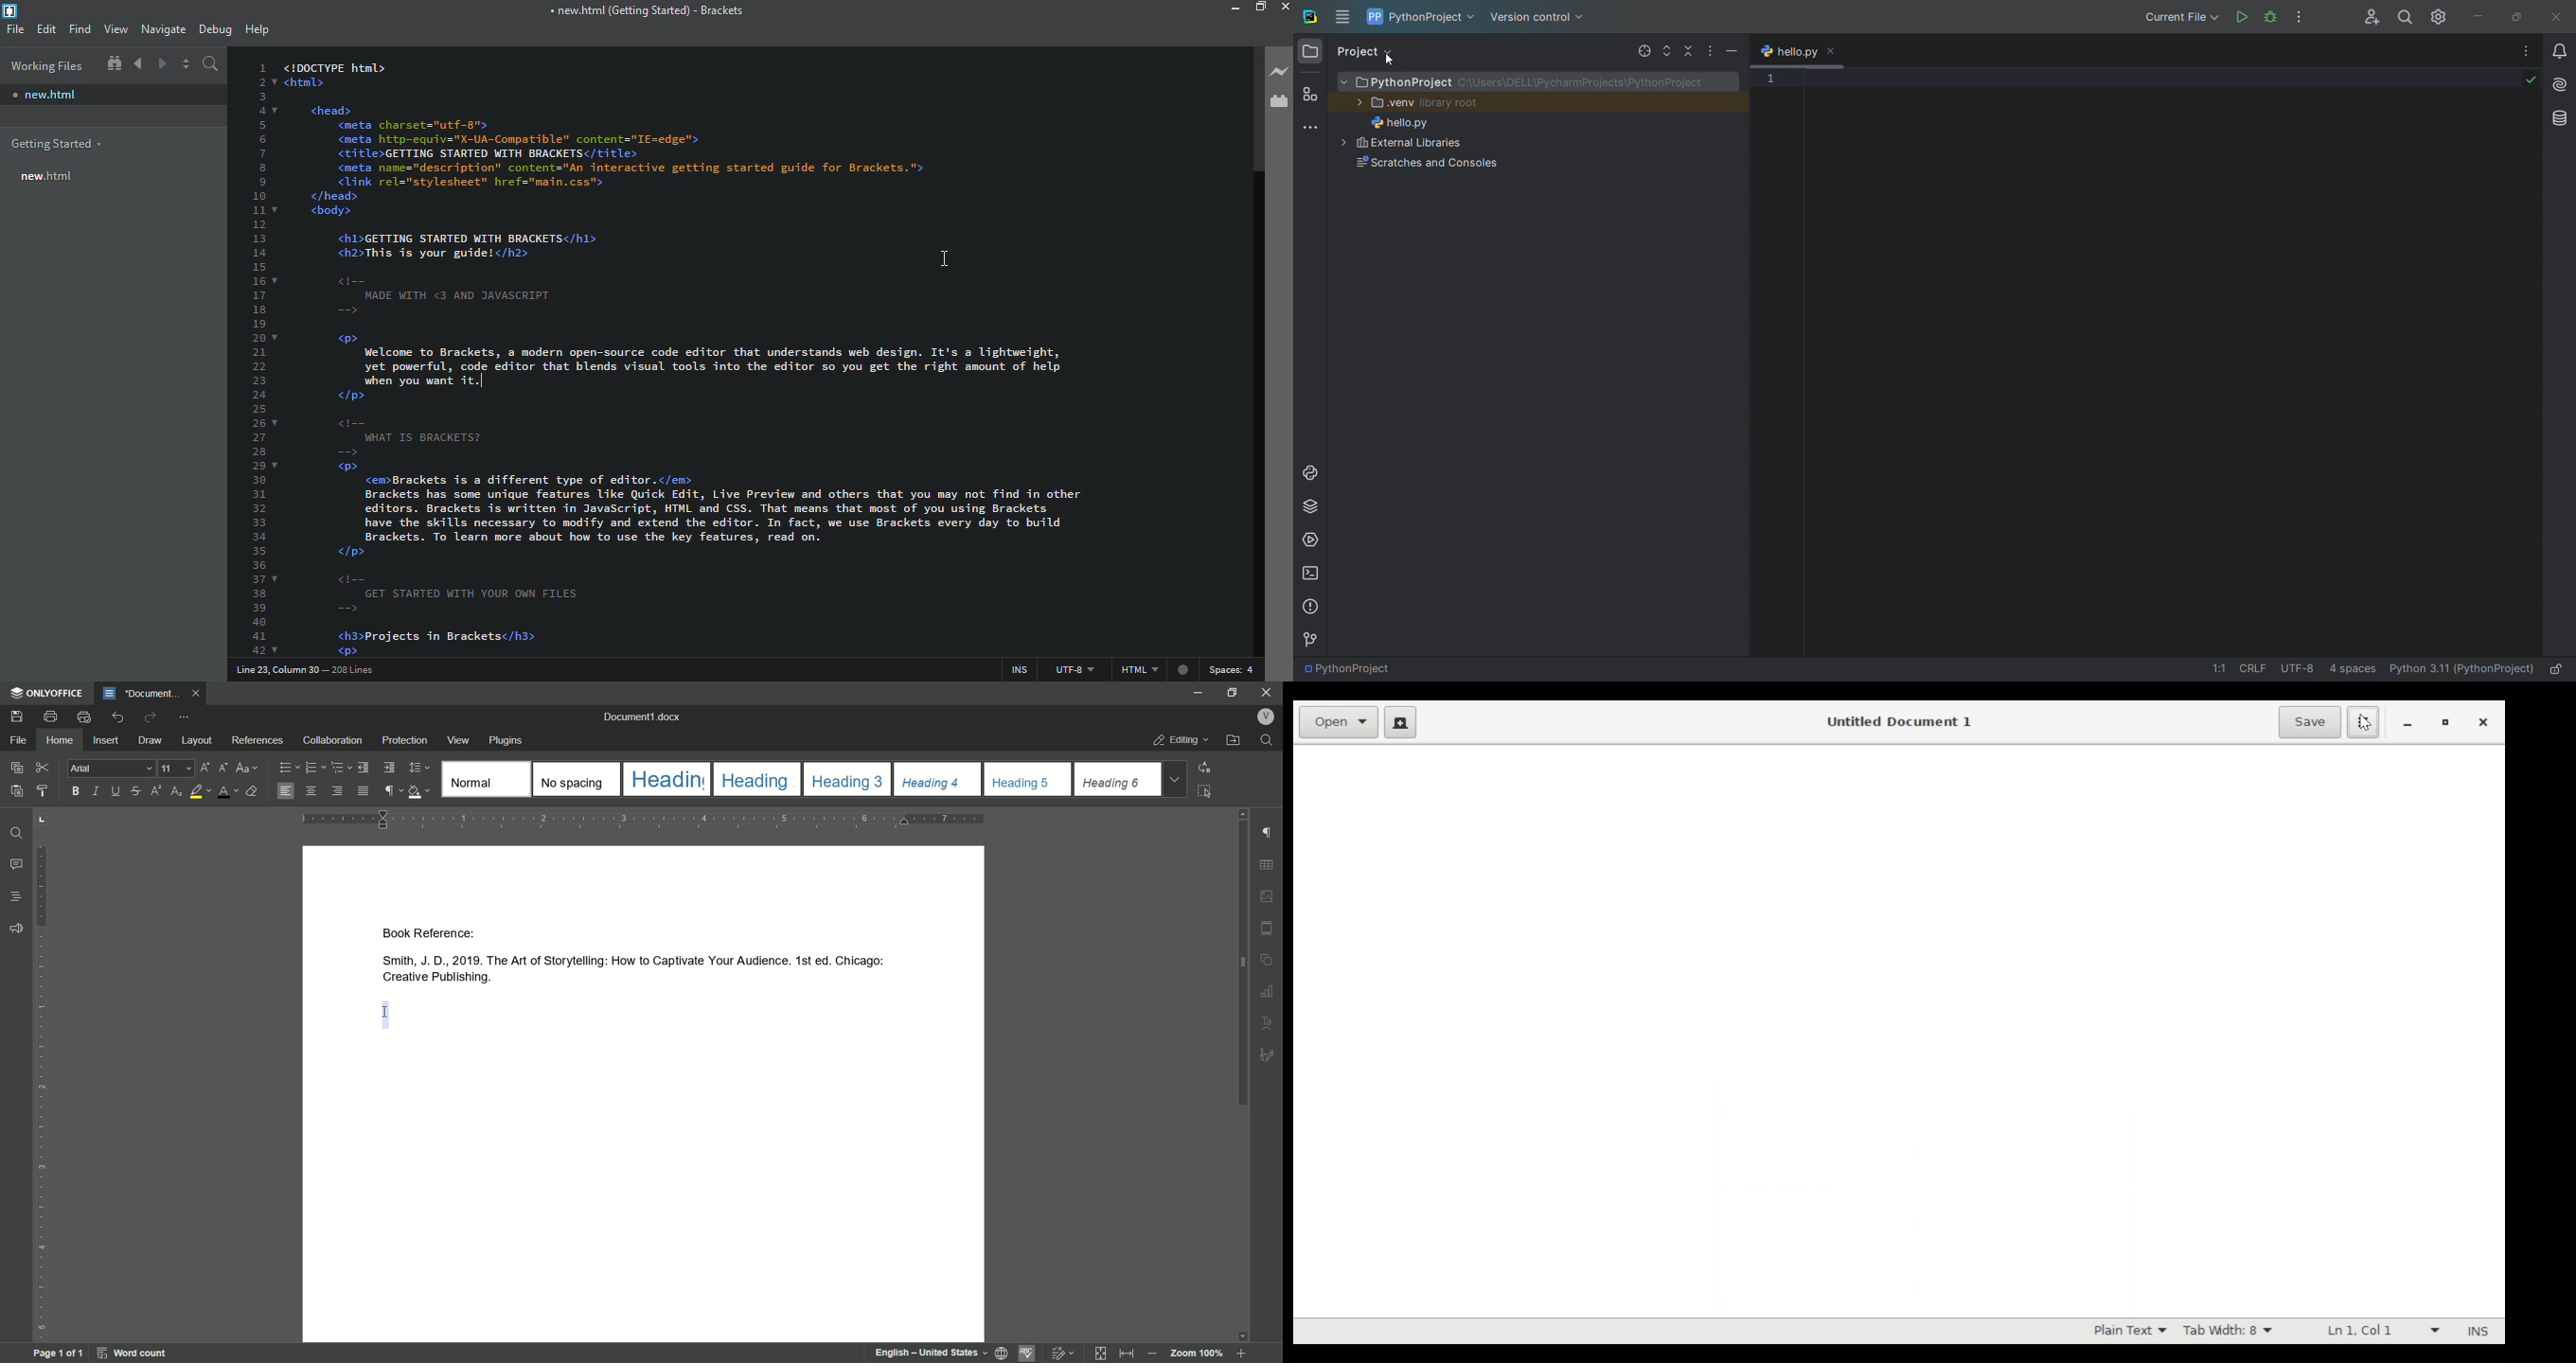  Describe the element at coordinates (848, 779) in the screenshot. I see `headings` at that location.